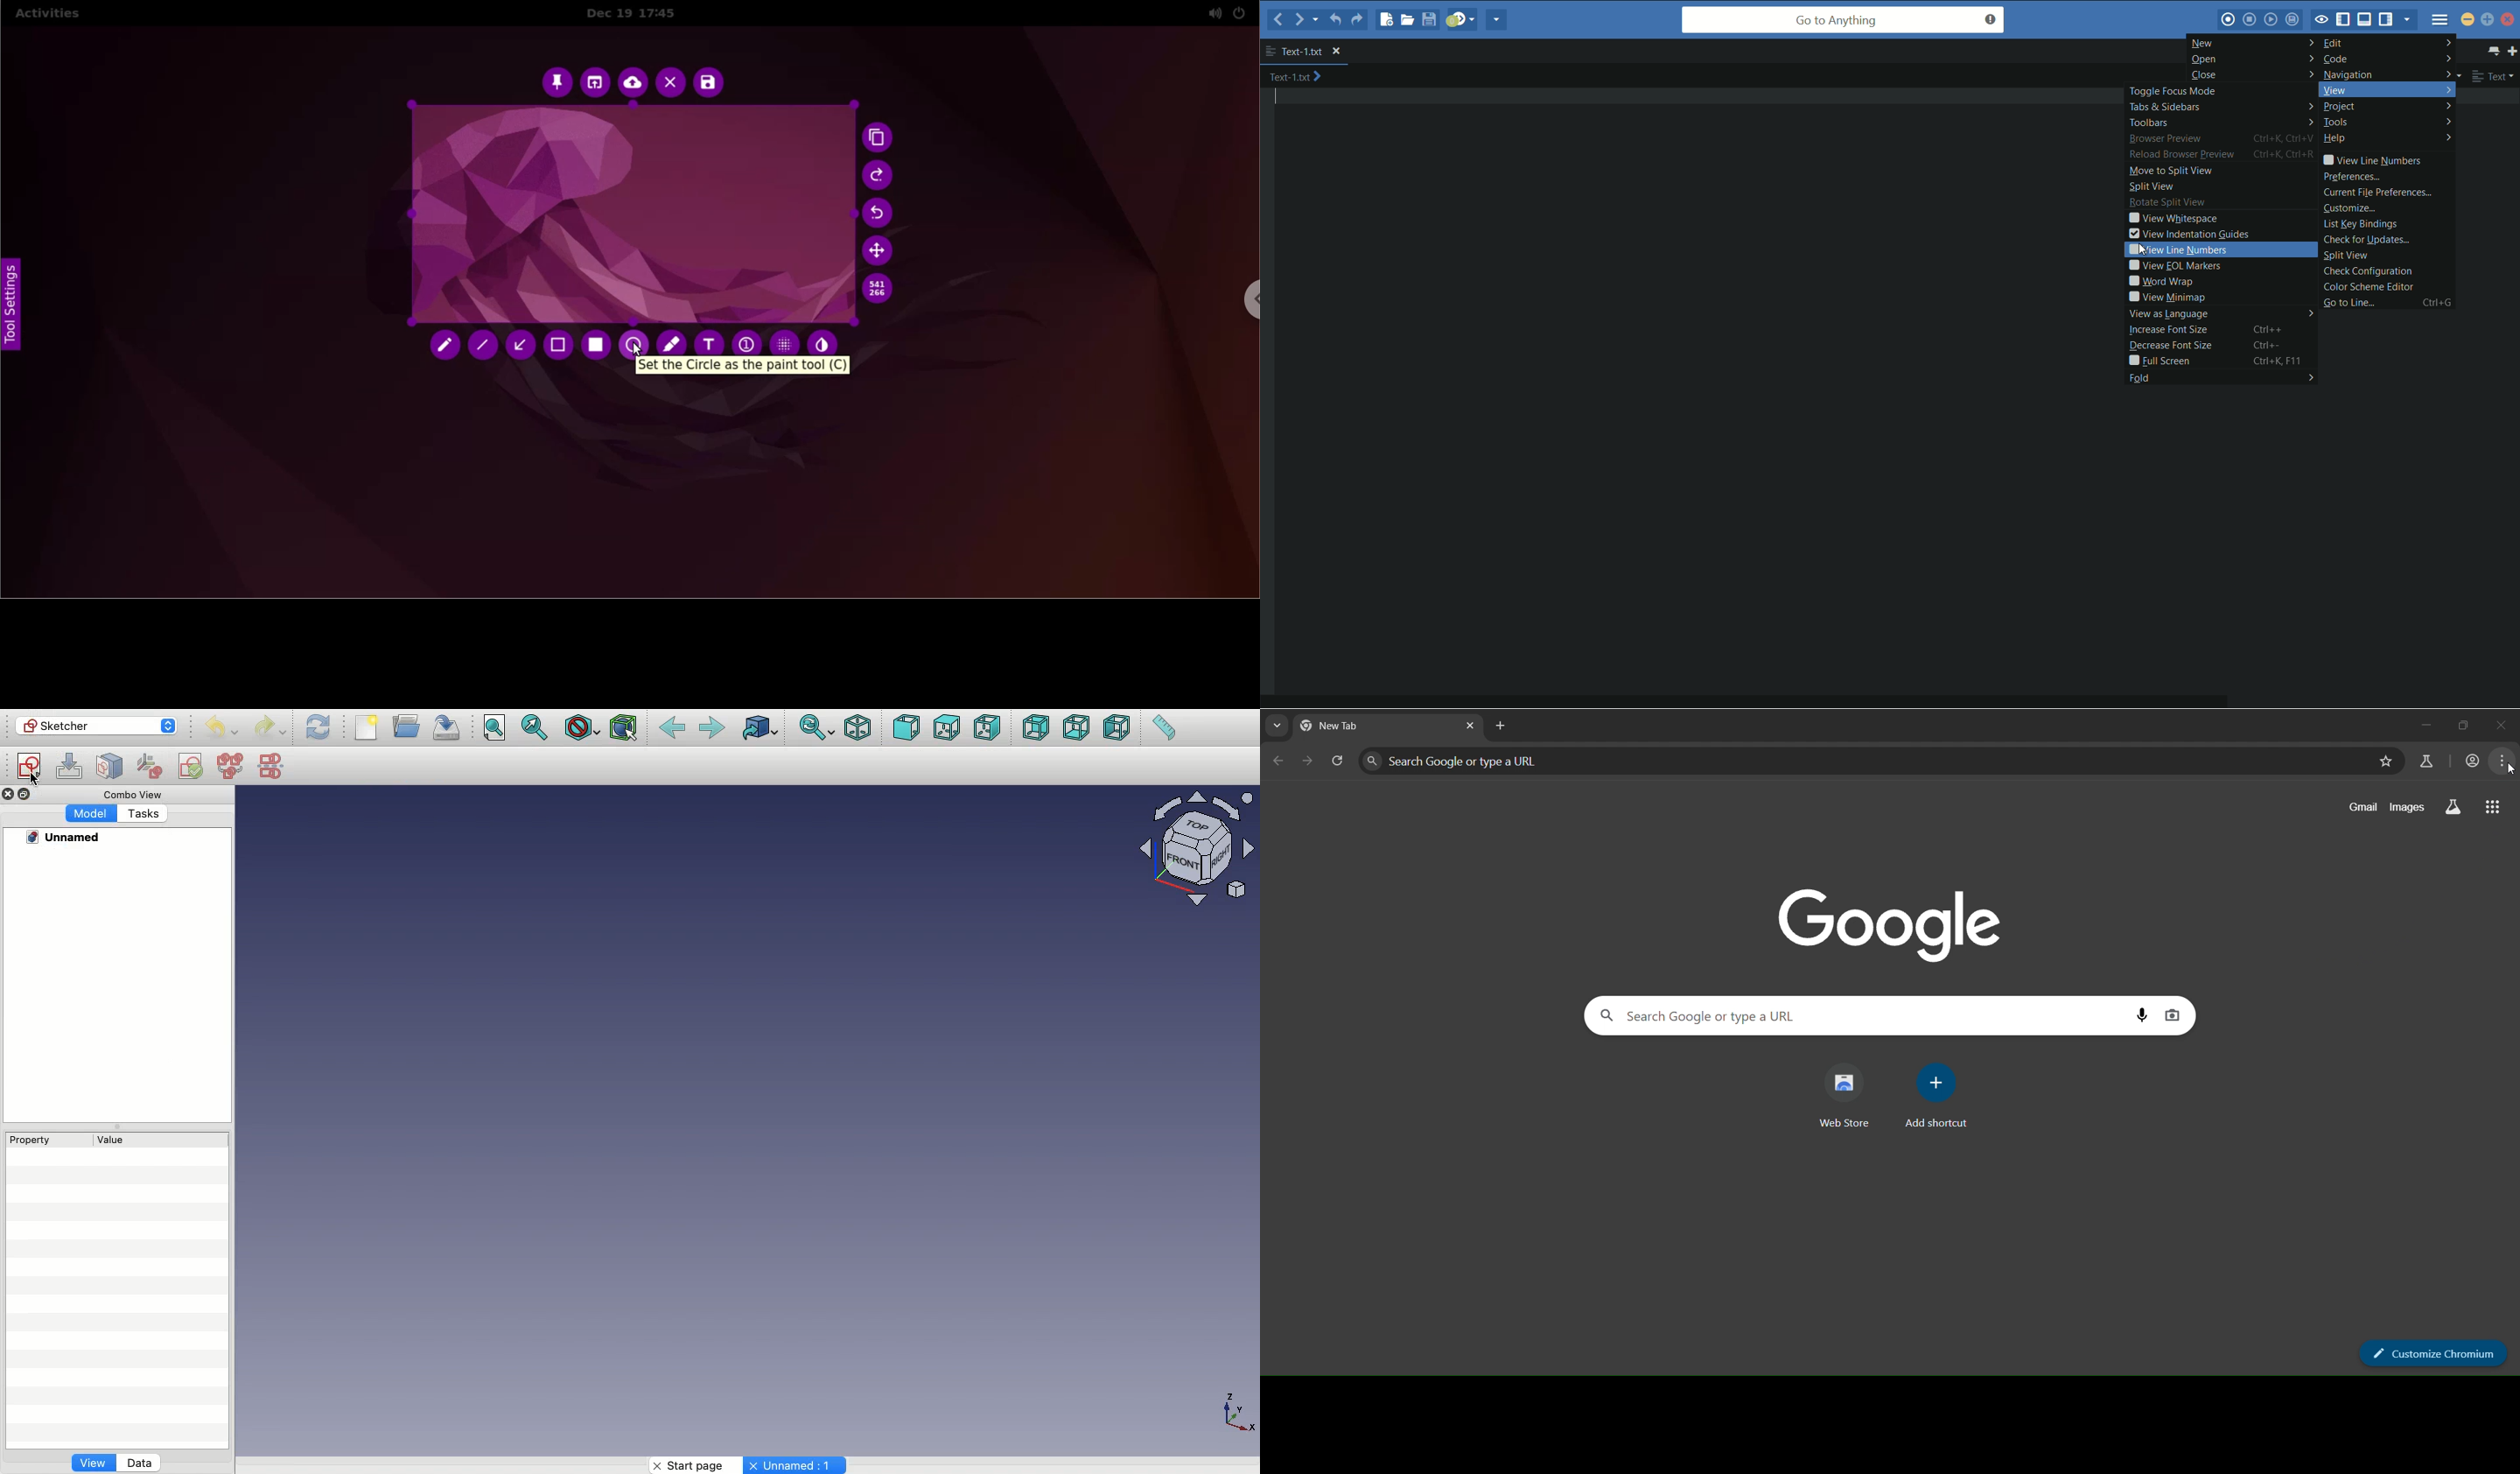  I want to click on , so click(1188, 852).